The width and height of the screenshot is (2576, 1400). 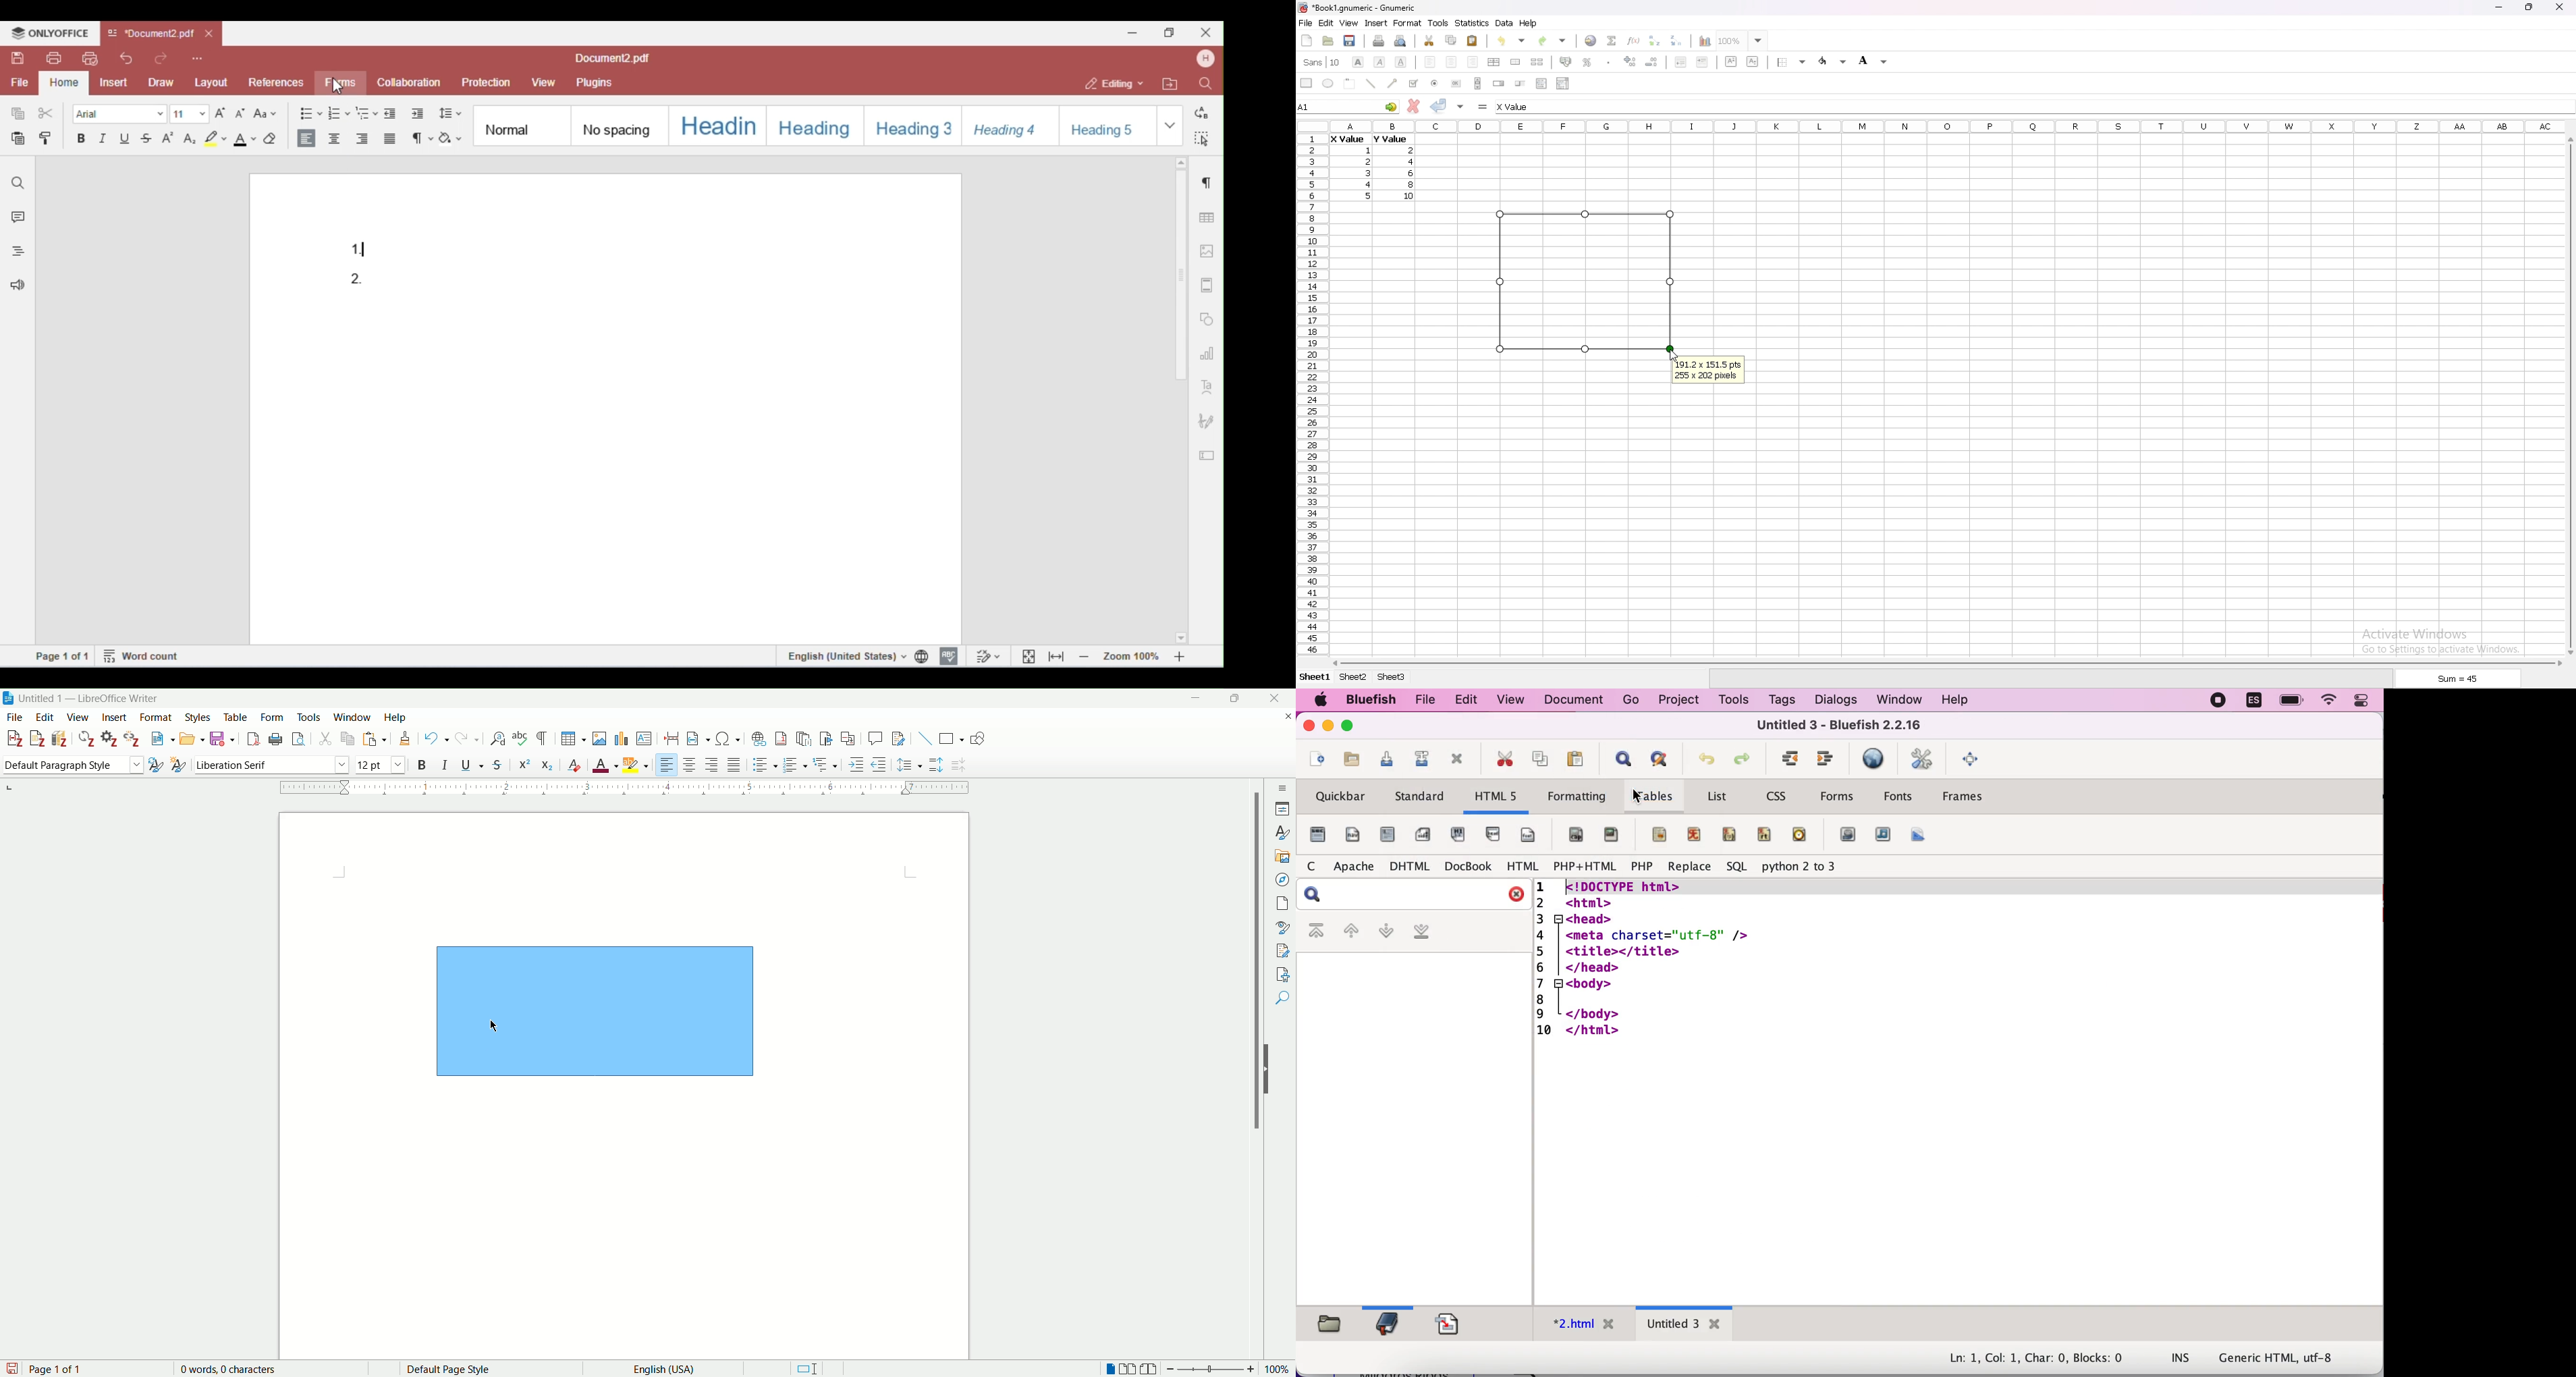 What do you see at coordinates (1322, 62) in the screenshot?
I see `font` at bounding box center [1322, 62].